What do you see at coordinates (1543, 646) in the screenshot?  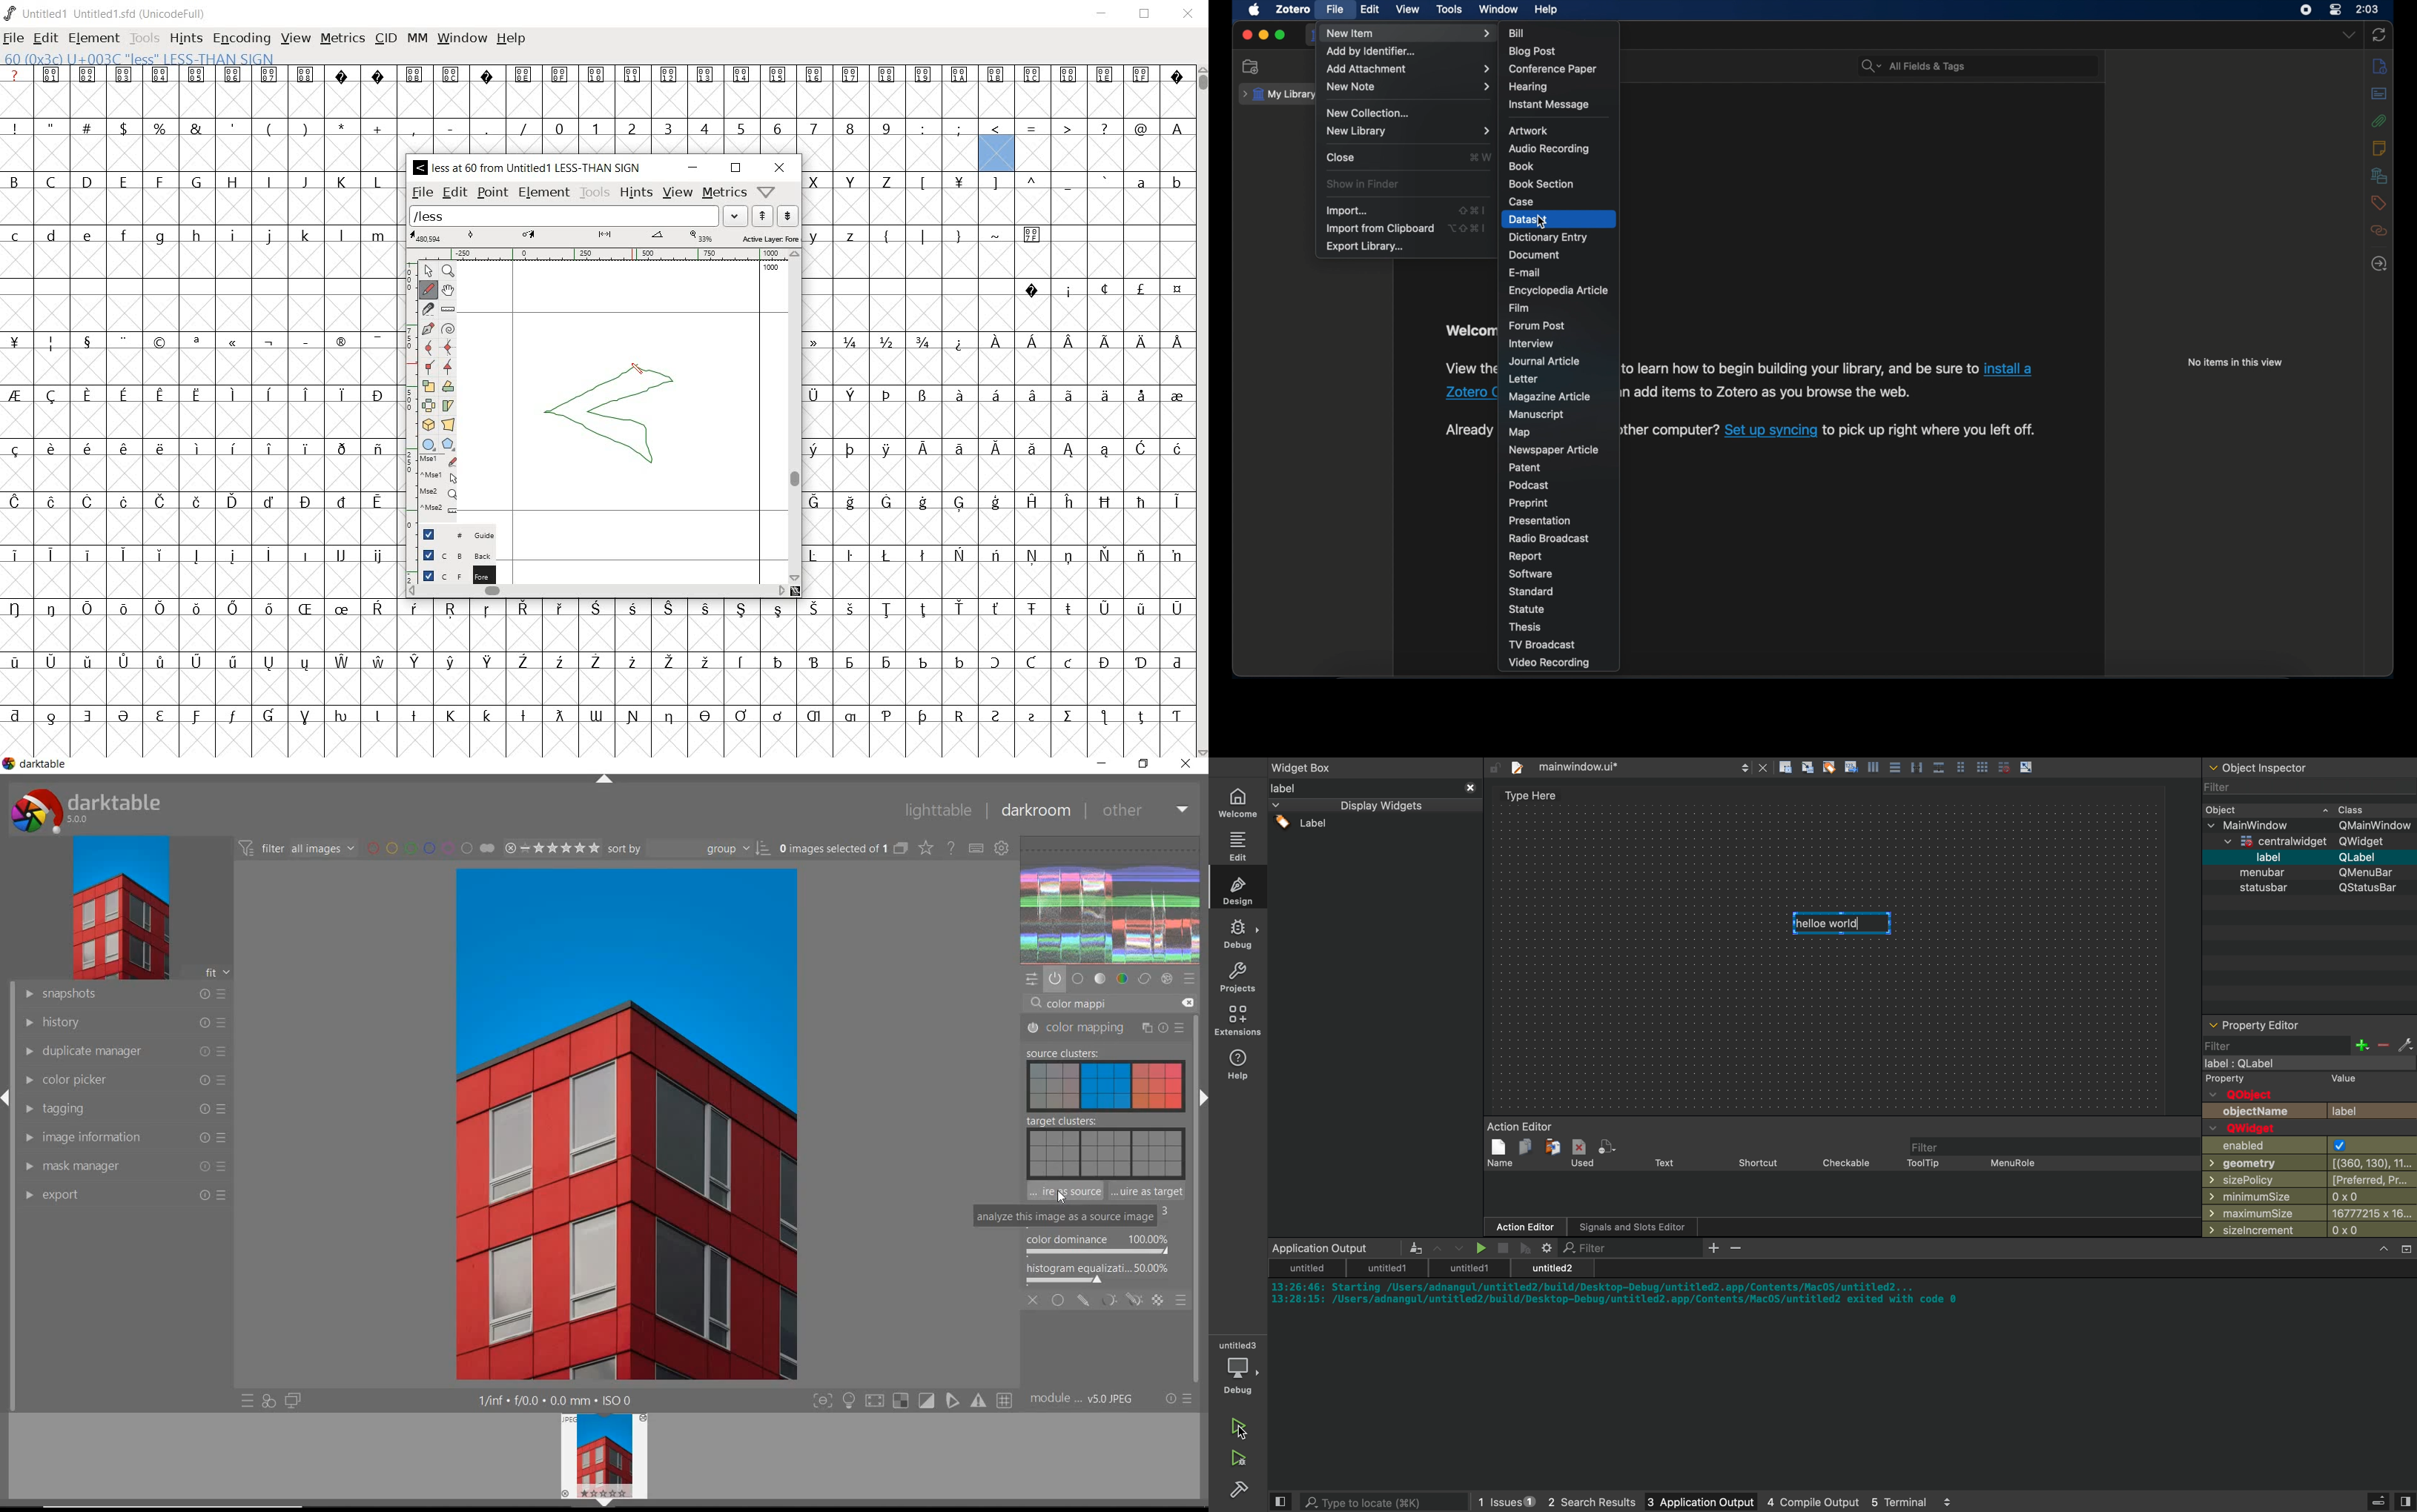 I see `tv broadcast` at bounding box center [1543, 646].